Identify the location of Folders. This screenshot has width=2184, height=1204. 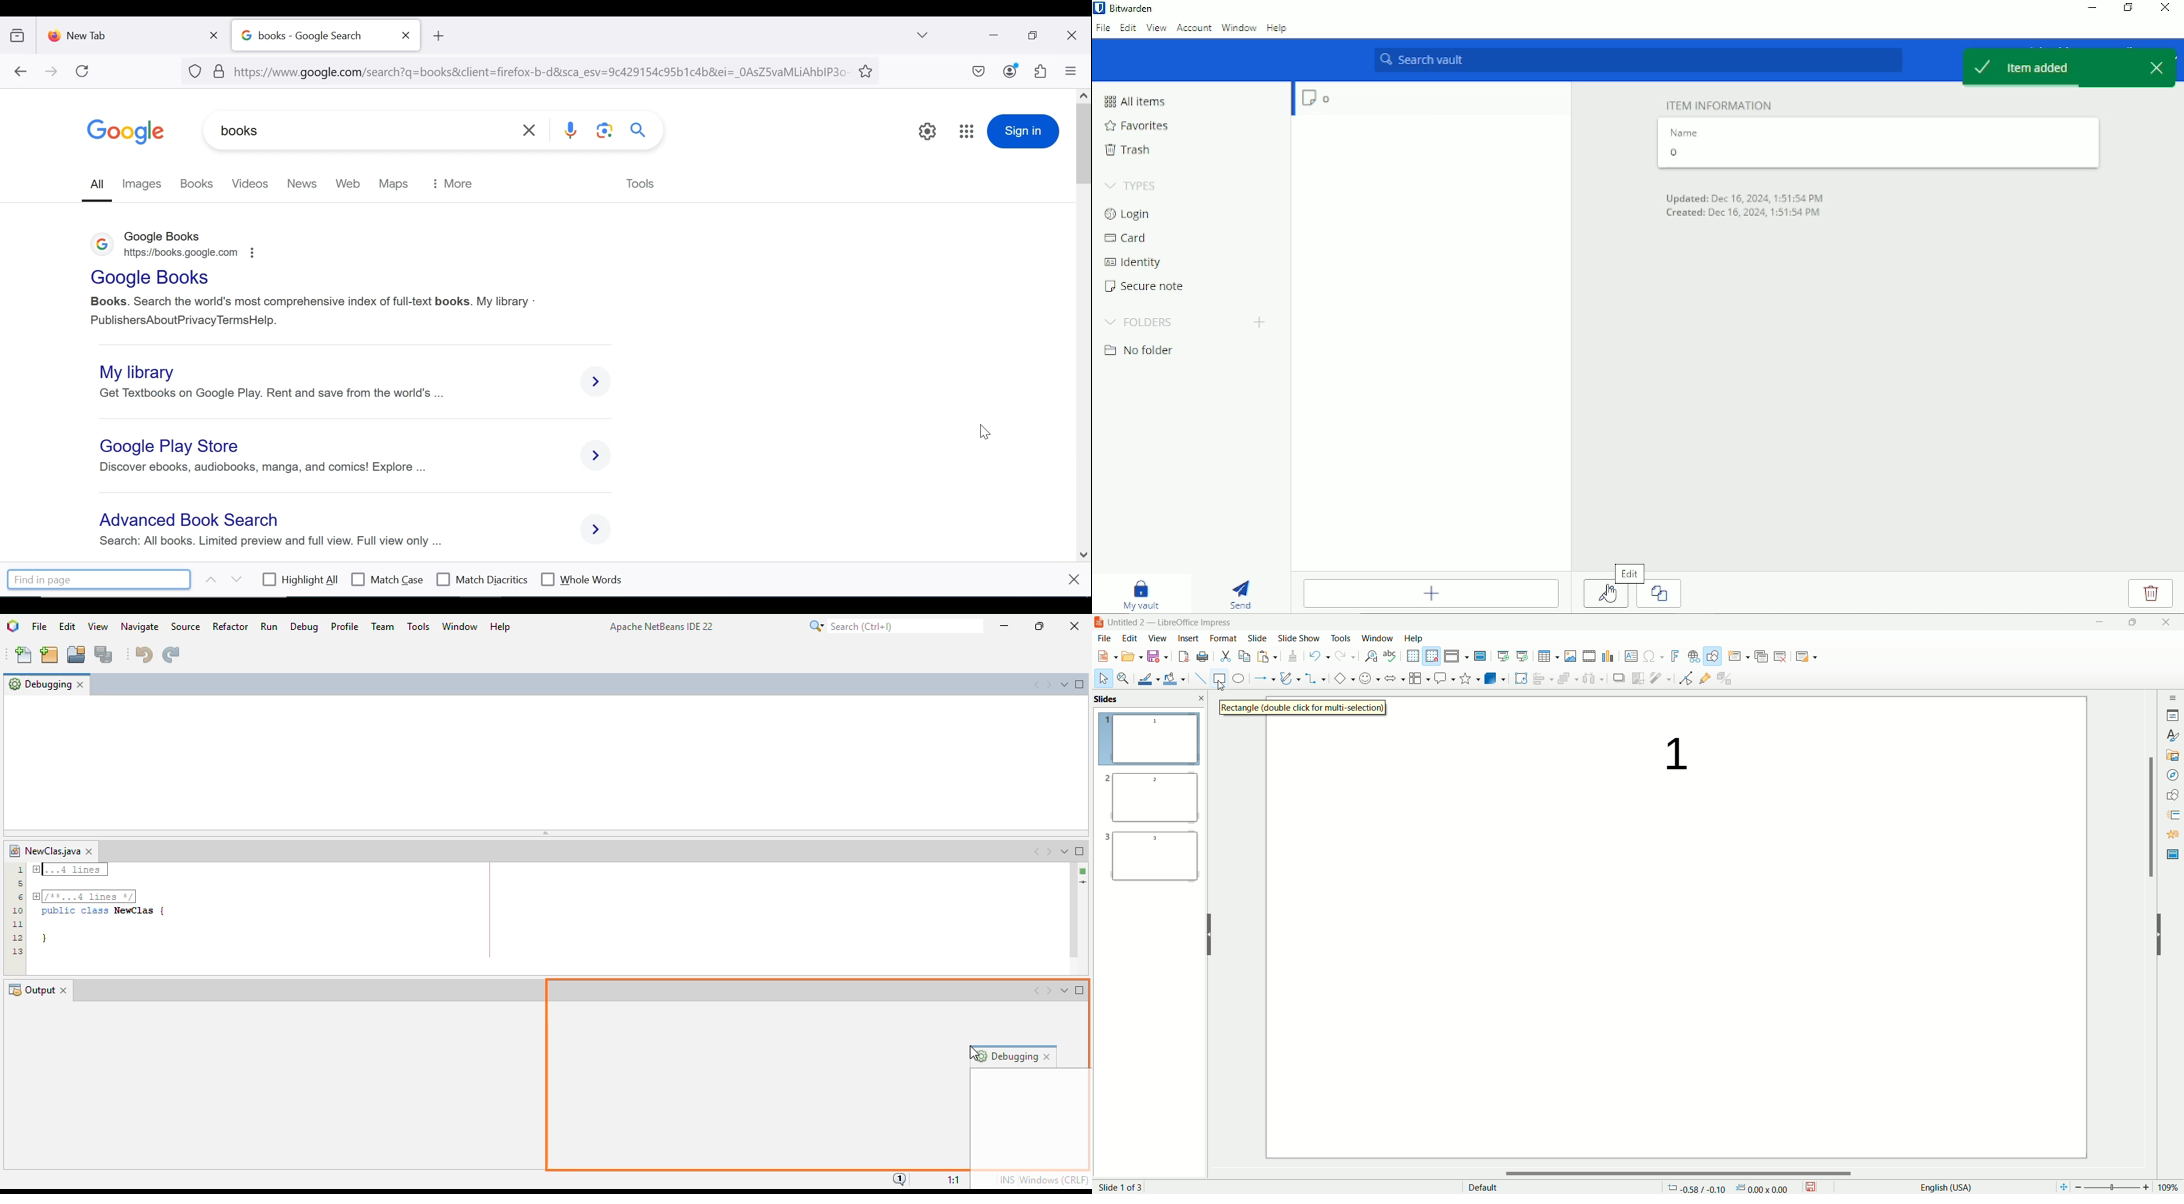
(1140, 321).